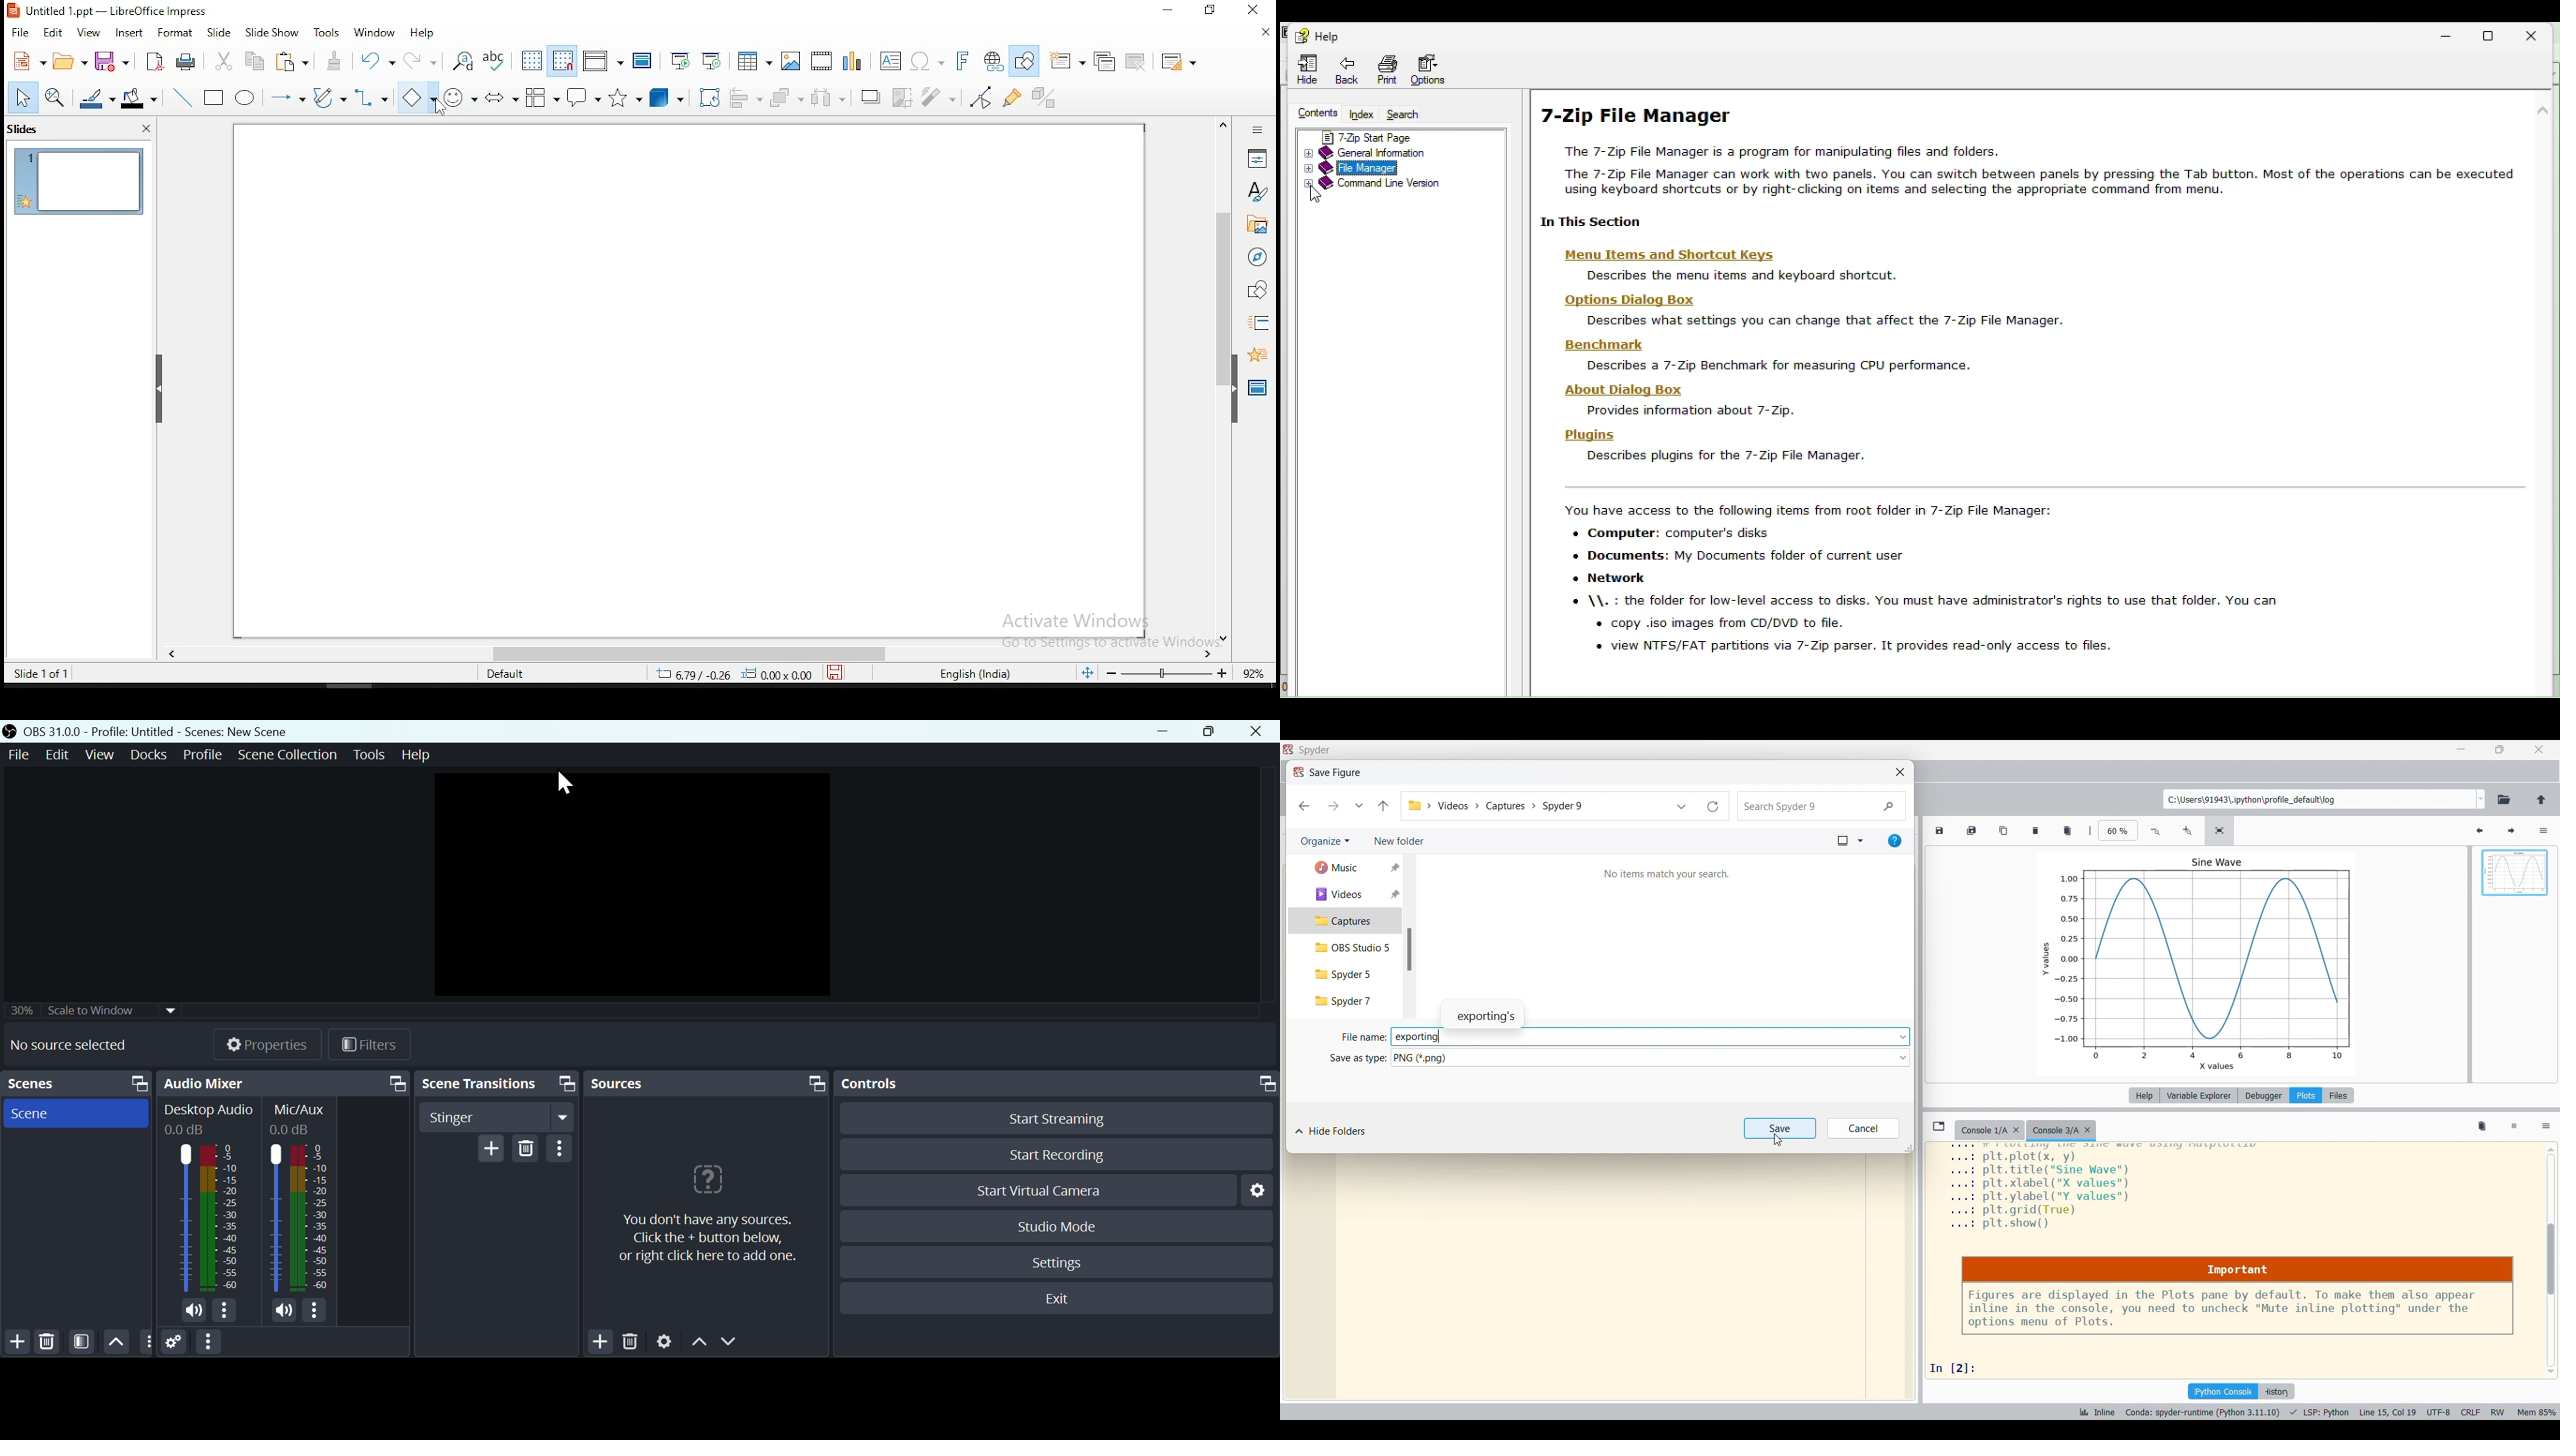 The width and height of the screenshot is (2576, 1456). I want to click on cut, so click(225, 62).